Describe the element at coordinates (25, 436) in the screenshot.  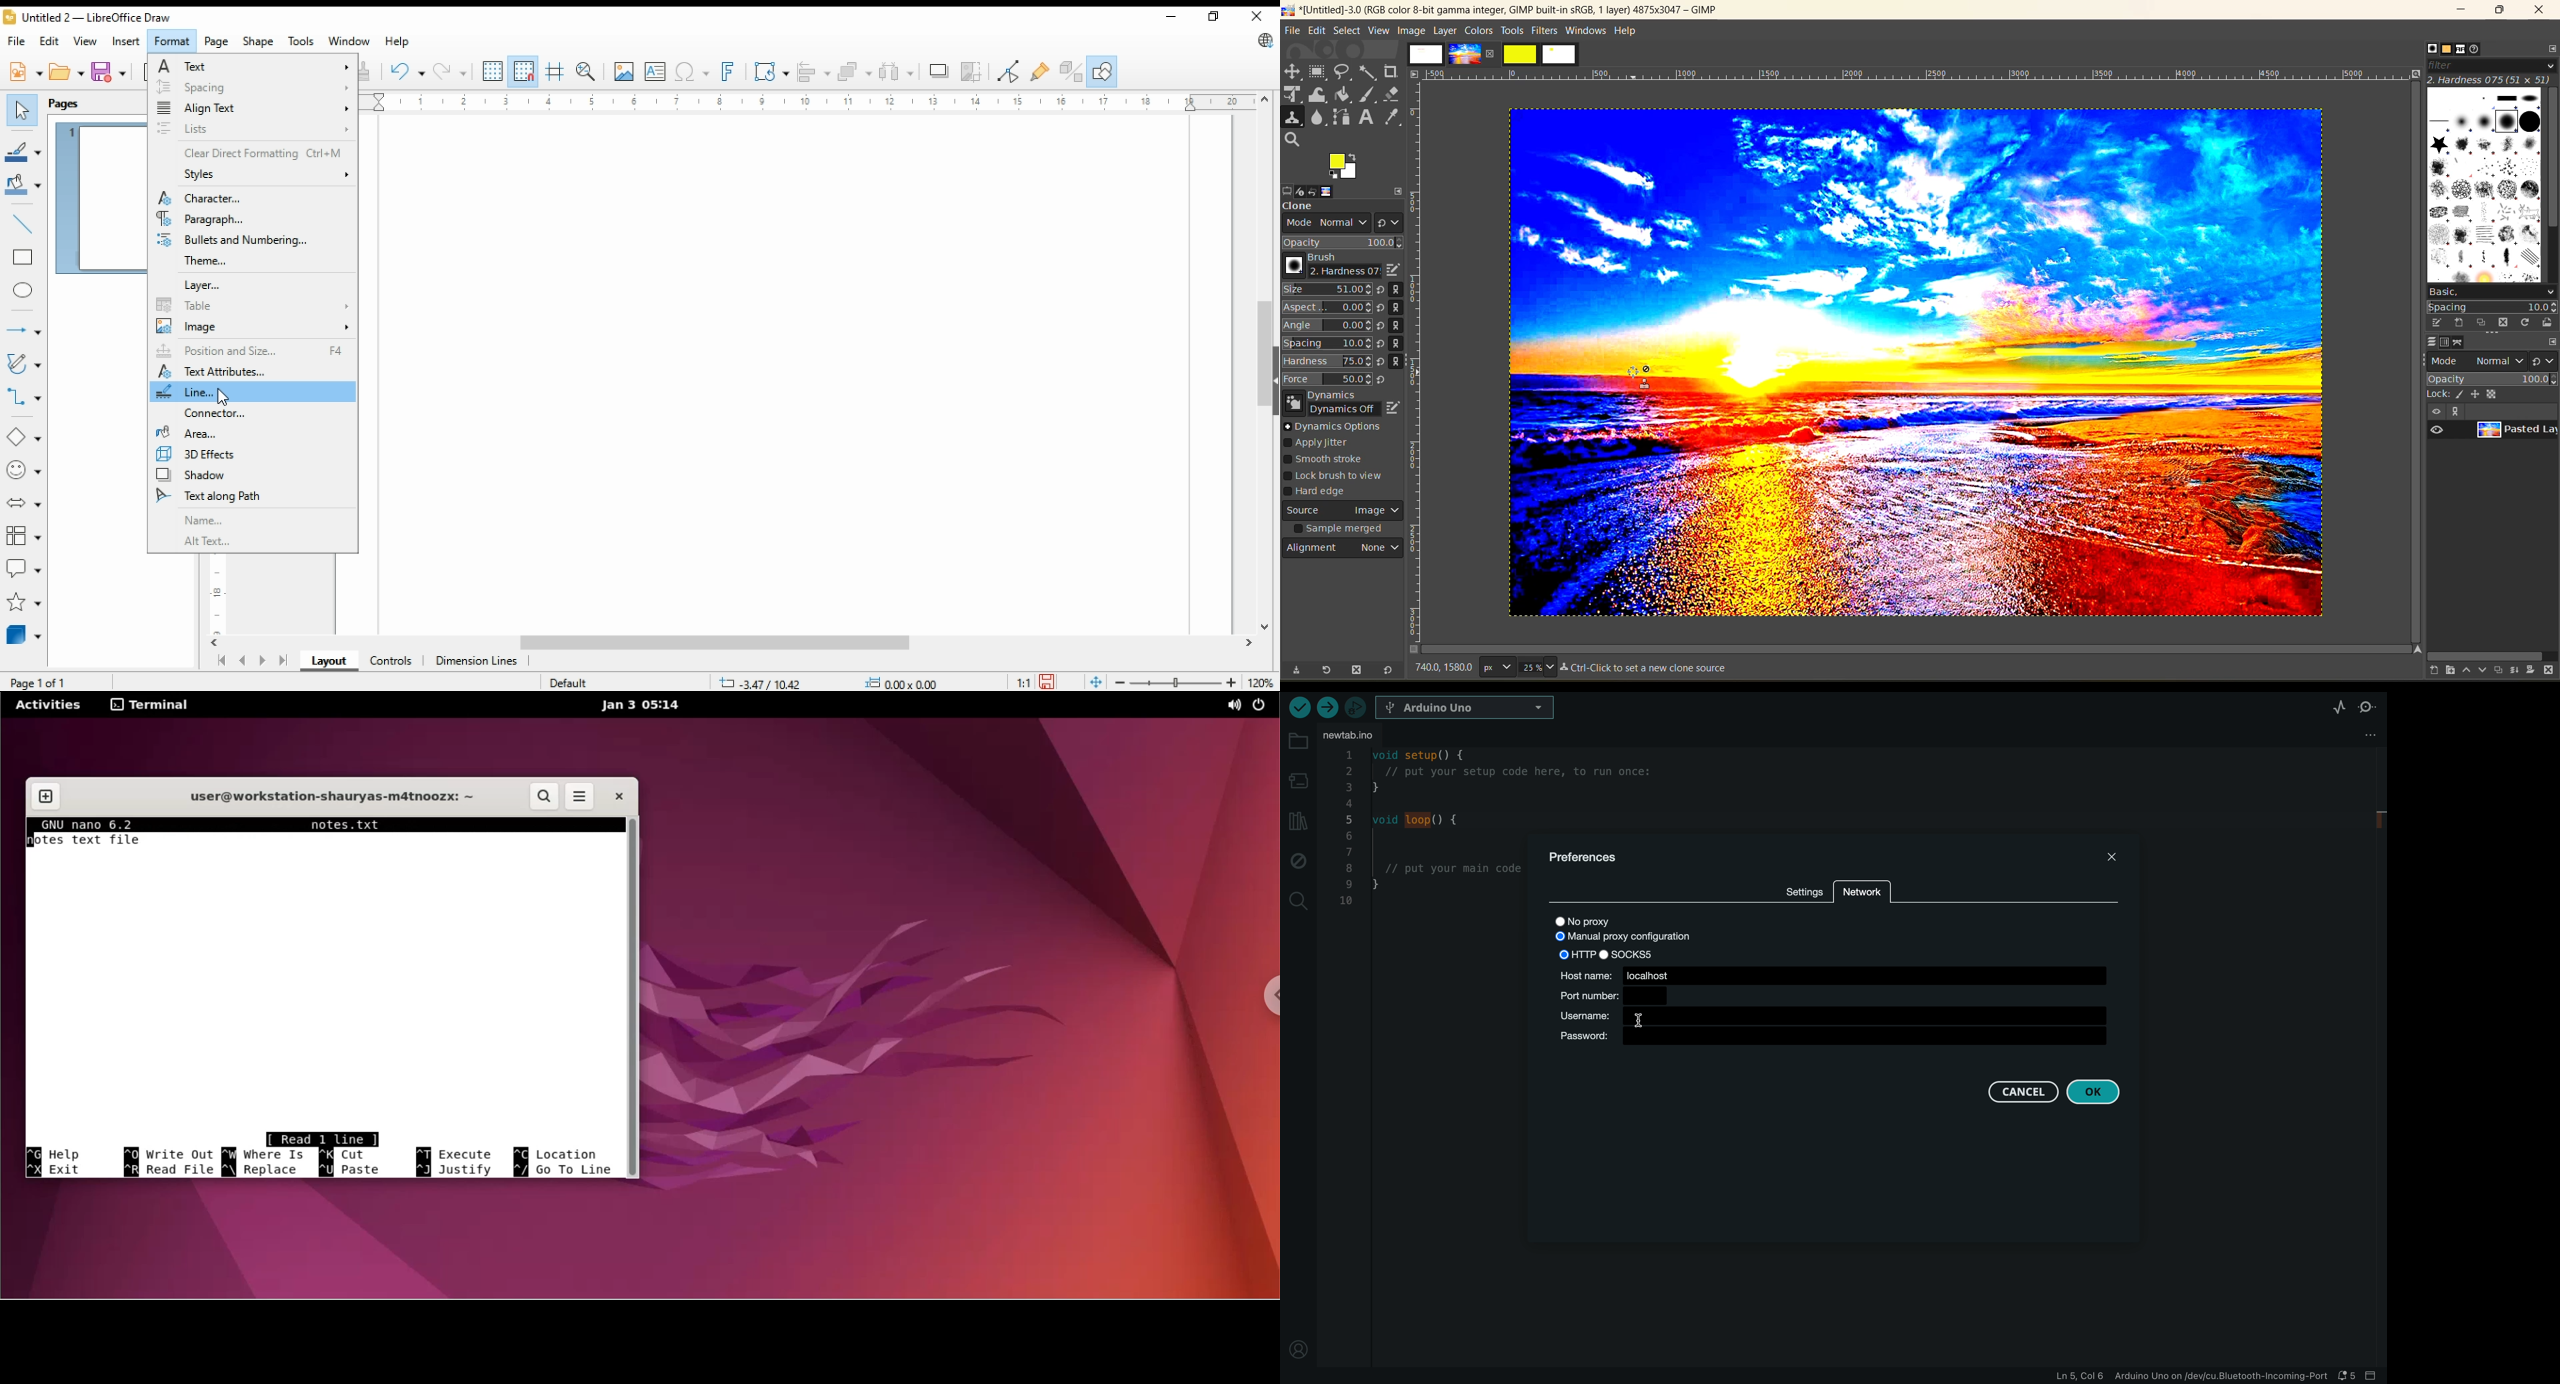
I see `simple shapes` at that location.